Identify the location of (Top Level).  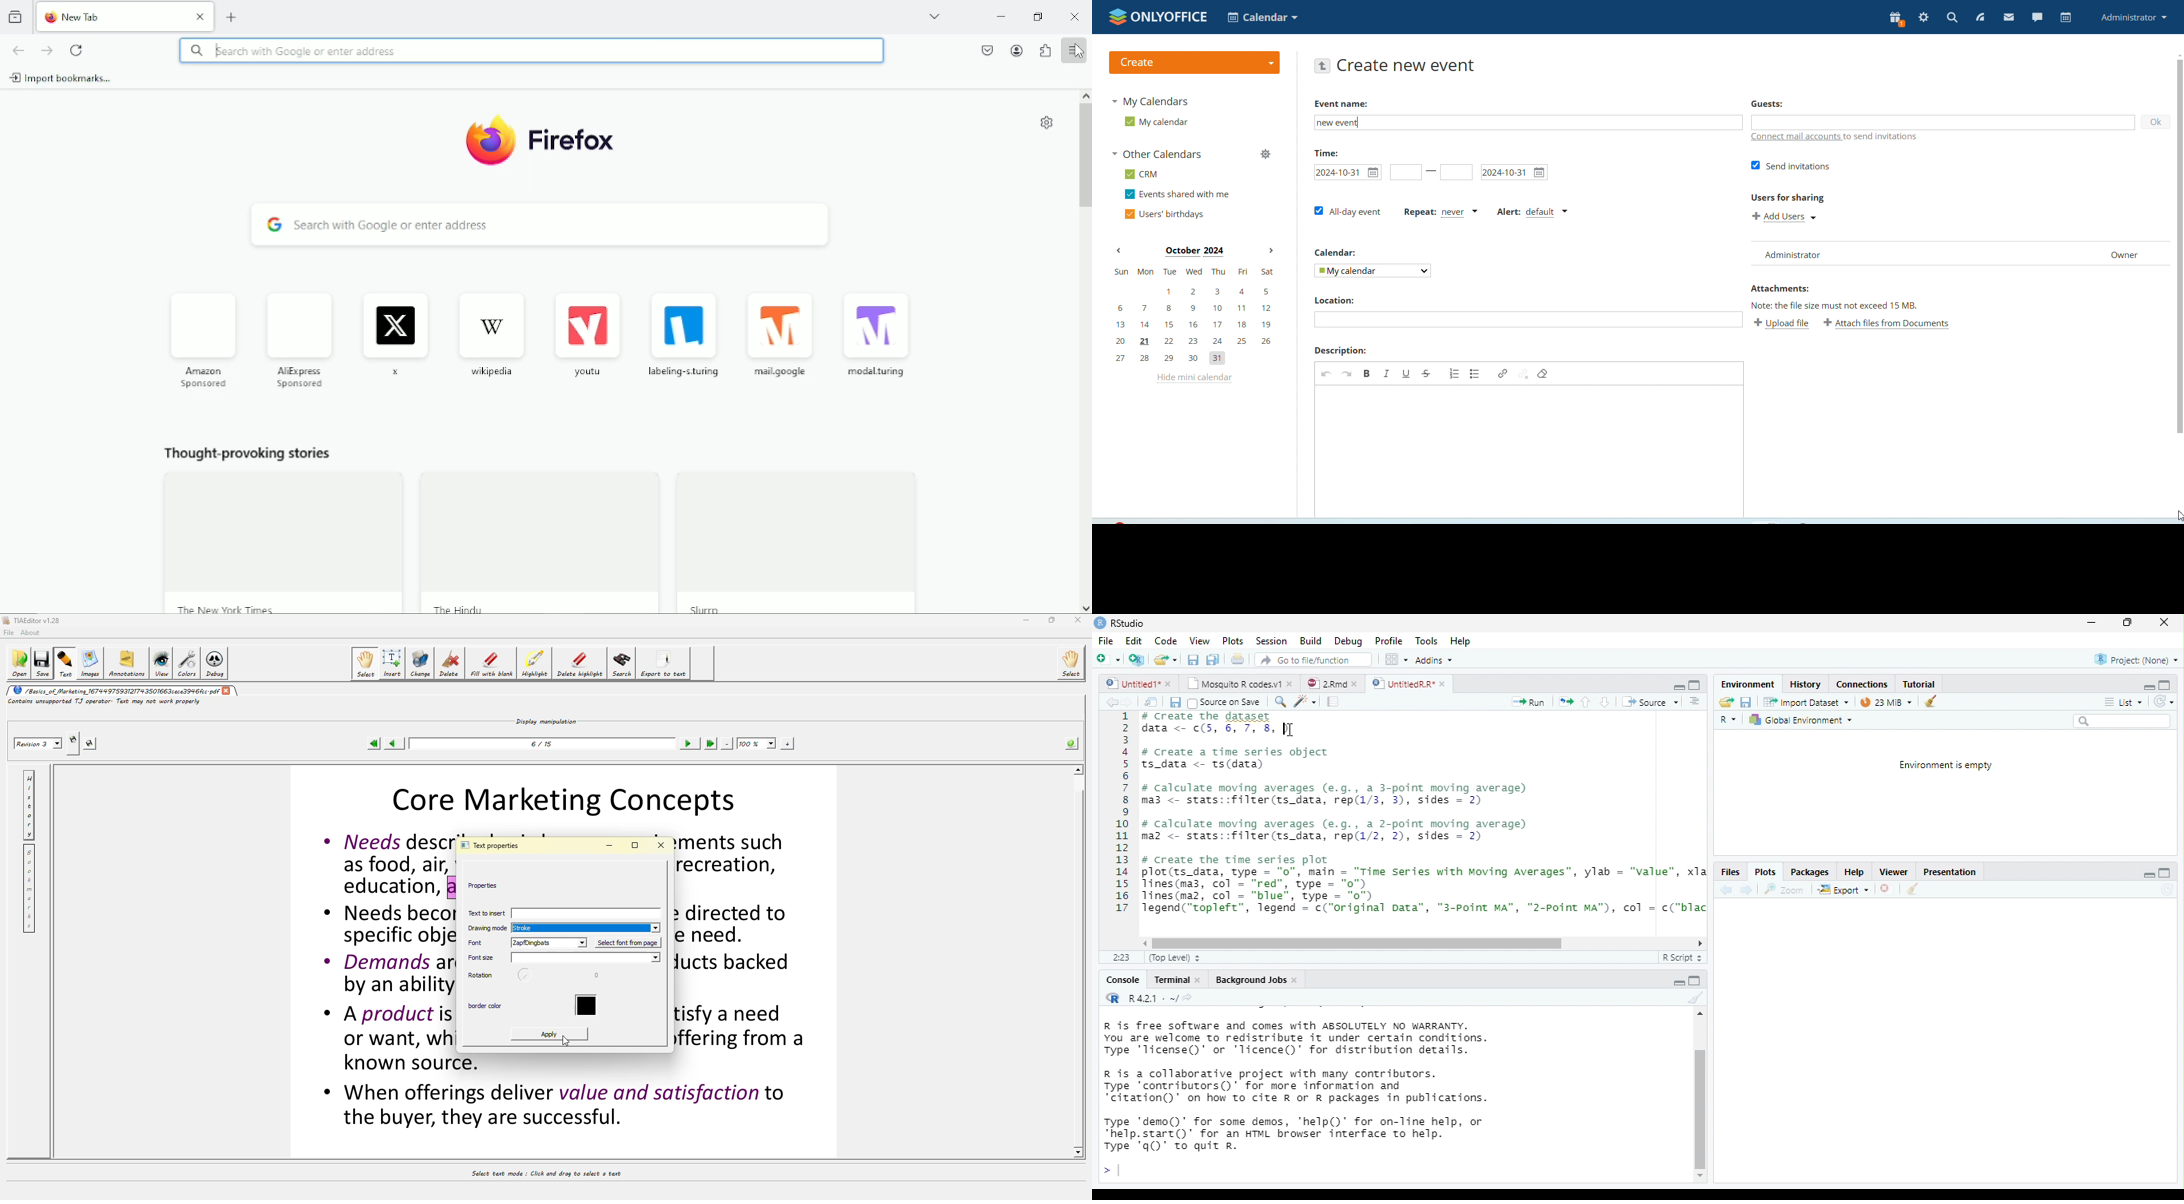
(1170, 959).